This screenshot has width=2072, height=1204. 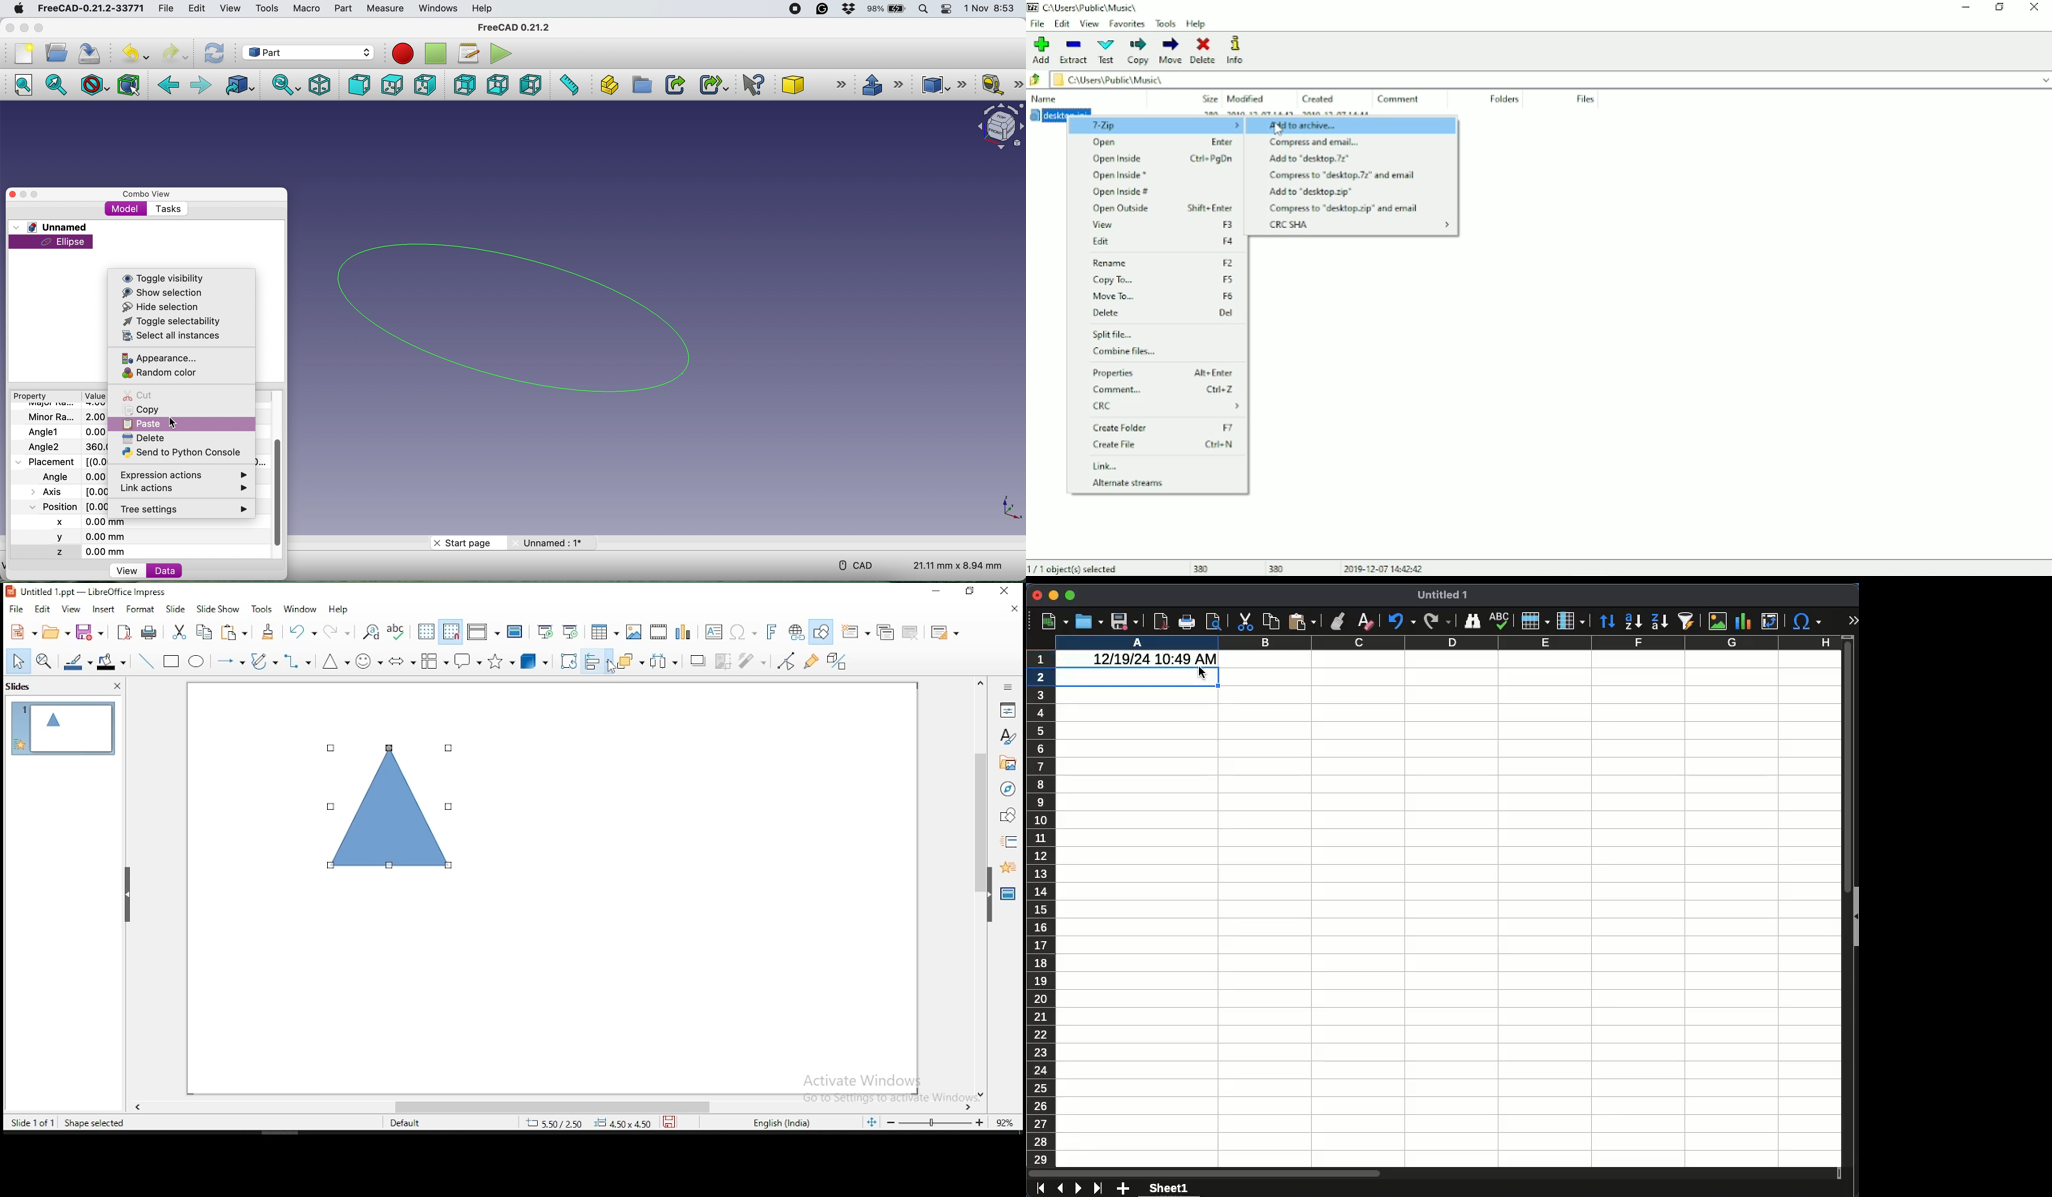 I want to click on show draw functions, so click(x=820, y=633).